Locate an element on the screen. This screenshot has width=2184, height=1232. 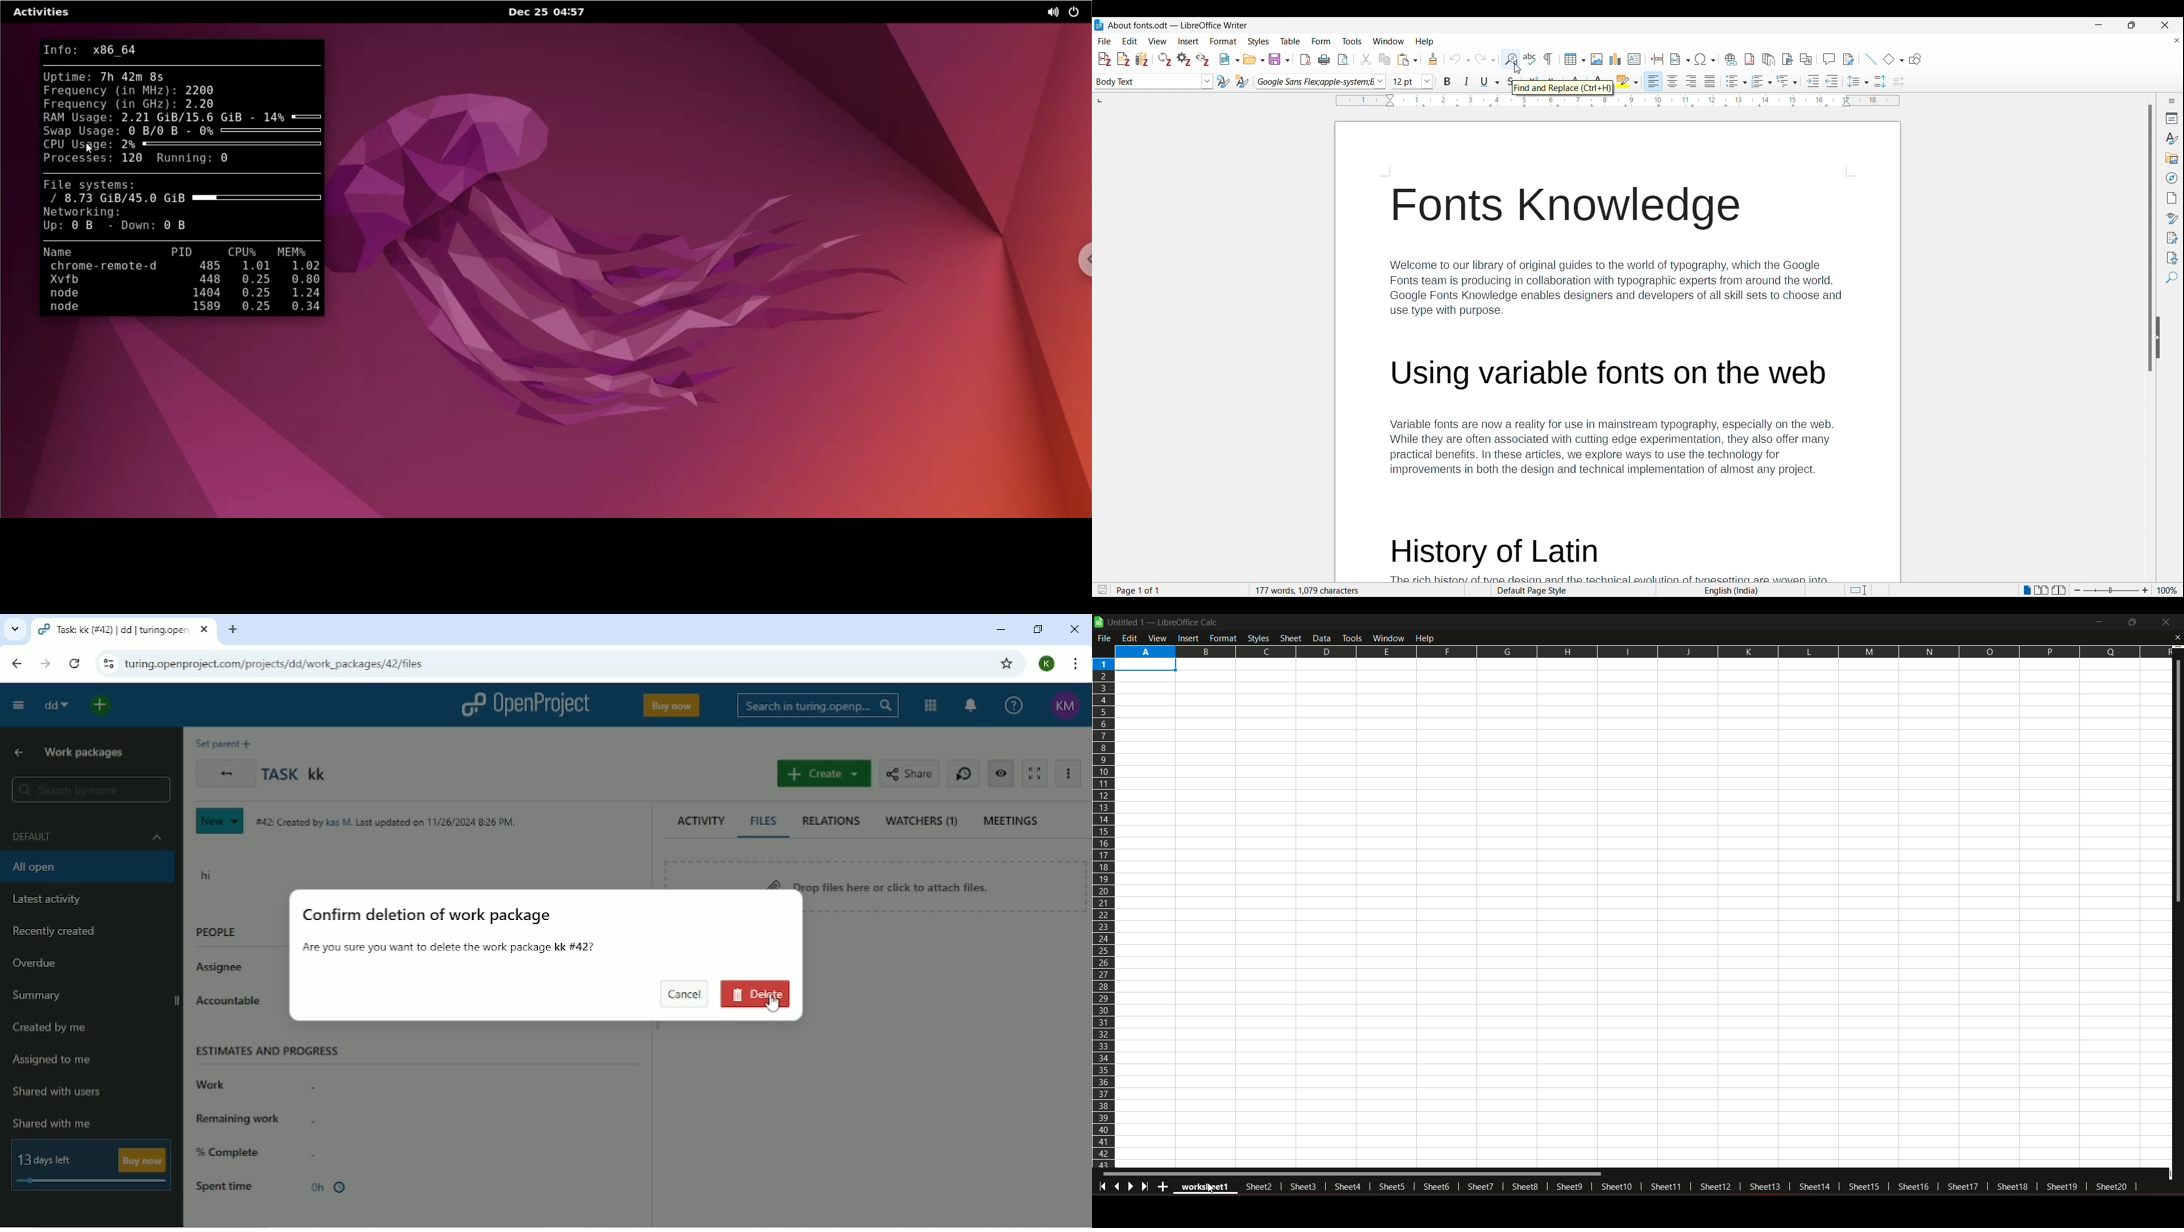
Close interface is located at coordinates (2165, 25).